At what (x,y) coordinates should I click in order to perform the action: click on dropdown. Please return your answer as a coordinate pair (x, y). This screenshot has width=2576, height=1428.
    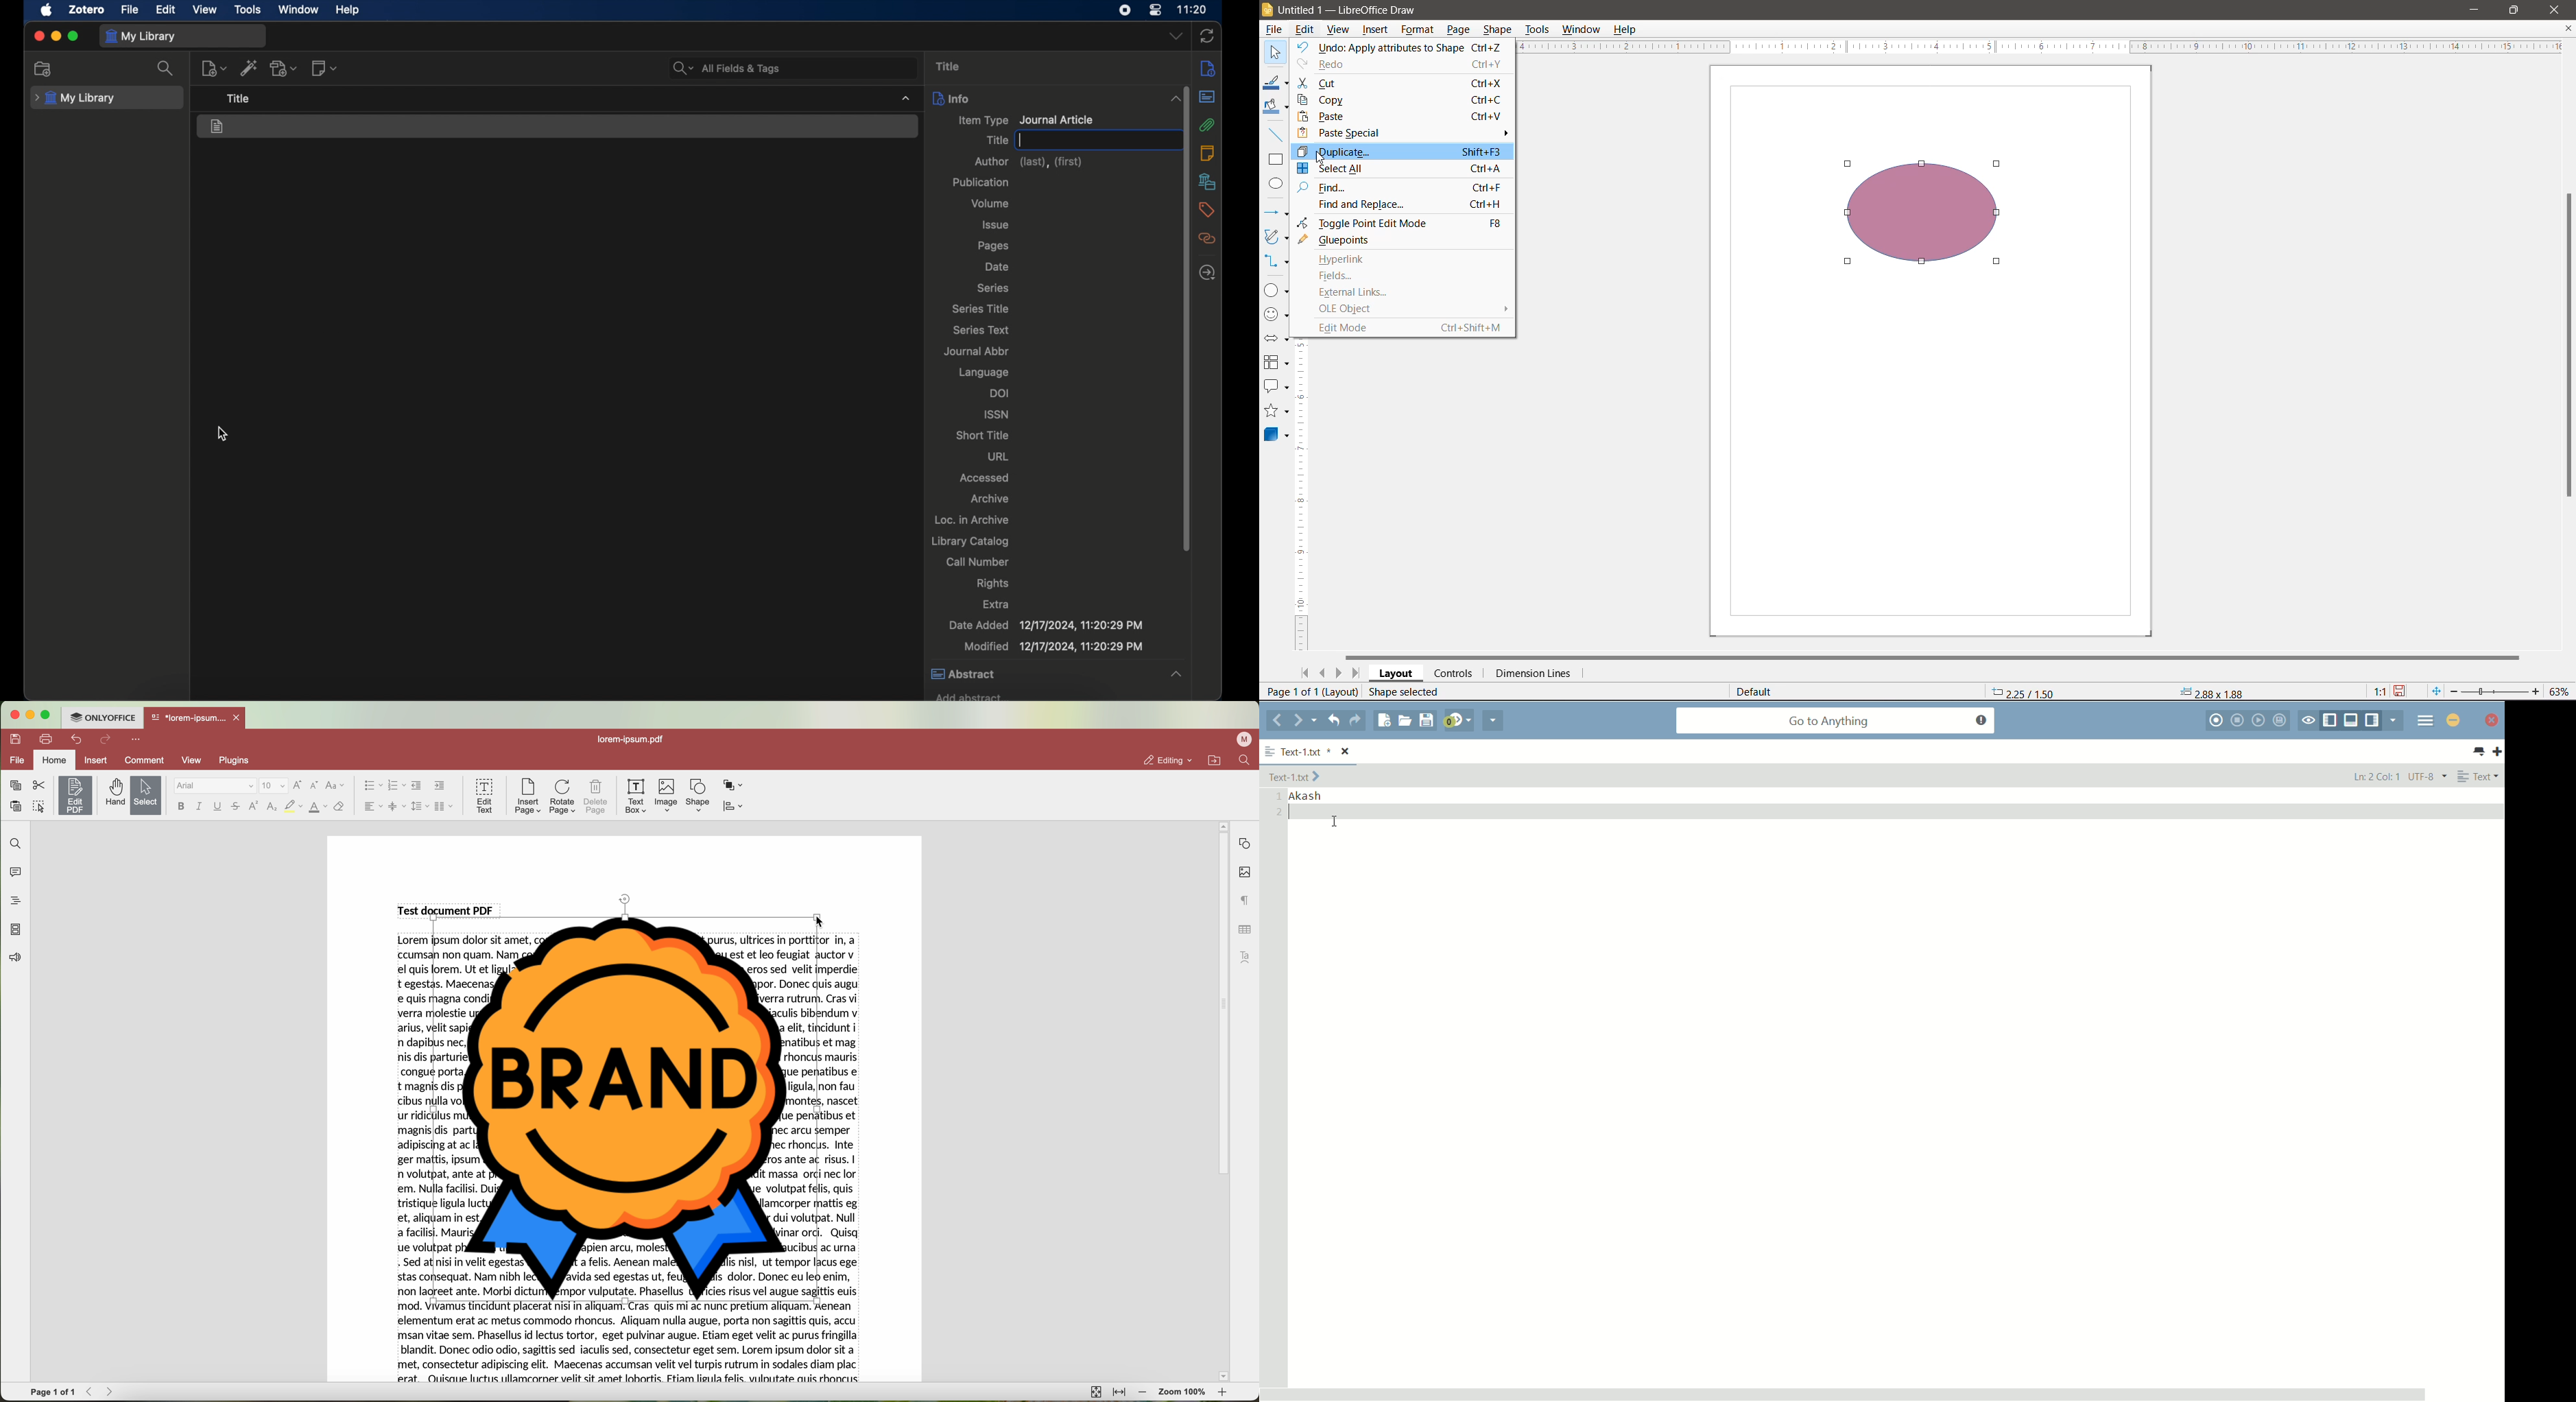
    Looking at the image, I should click on (906, 97).